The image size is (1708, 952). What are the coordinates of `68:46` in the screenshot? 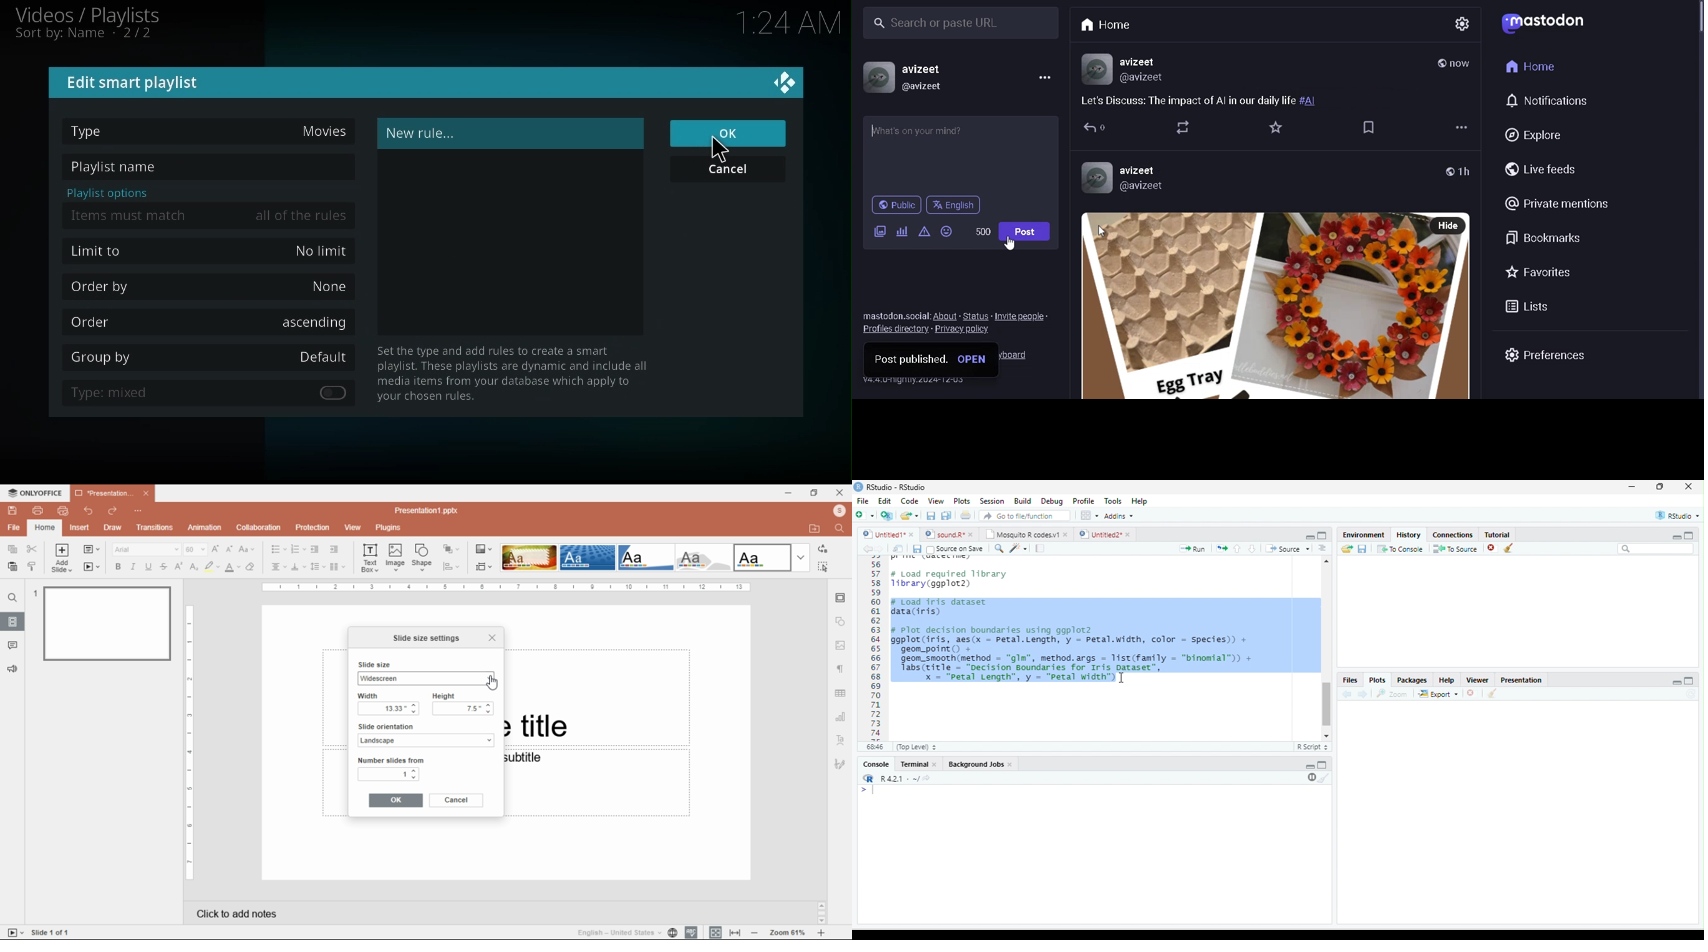 It's located at (874, 747).